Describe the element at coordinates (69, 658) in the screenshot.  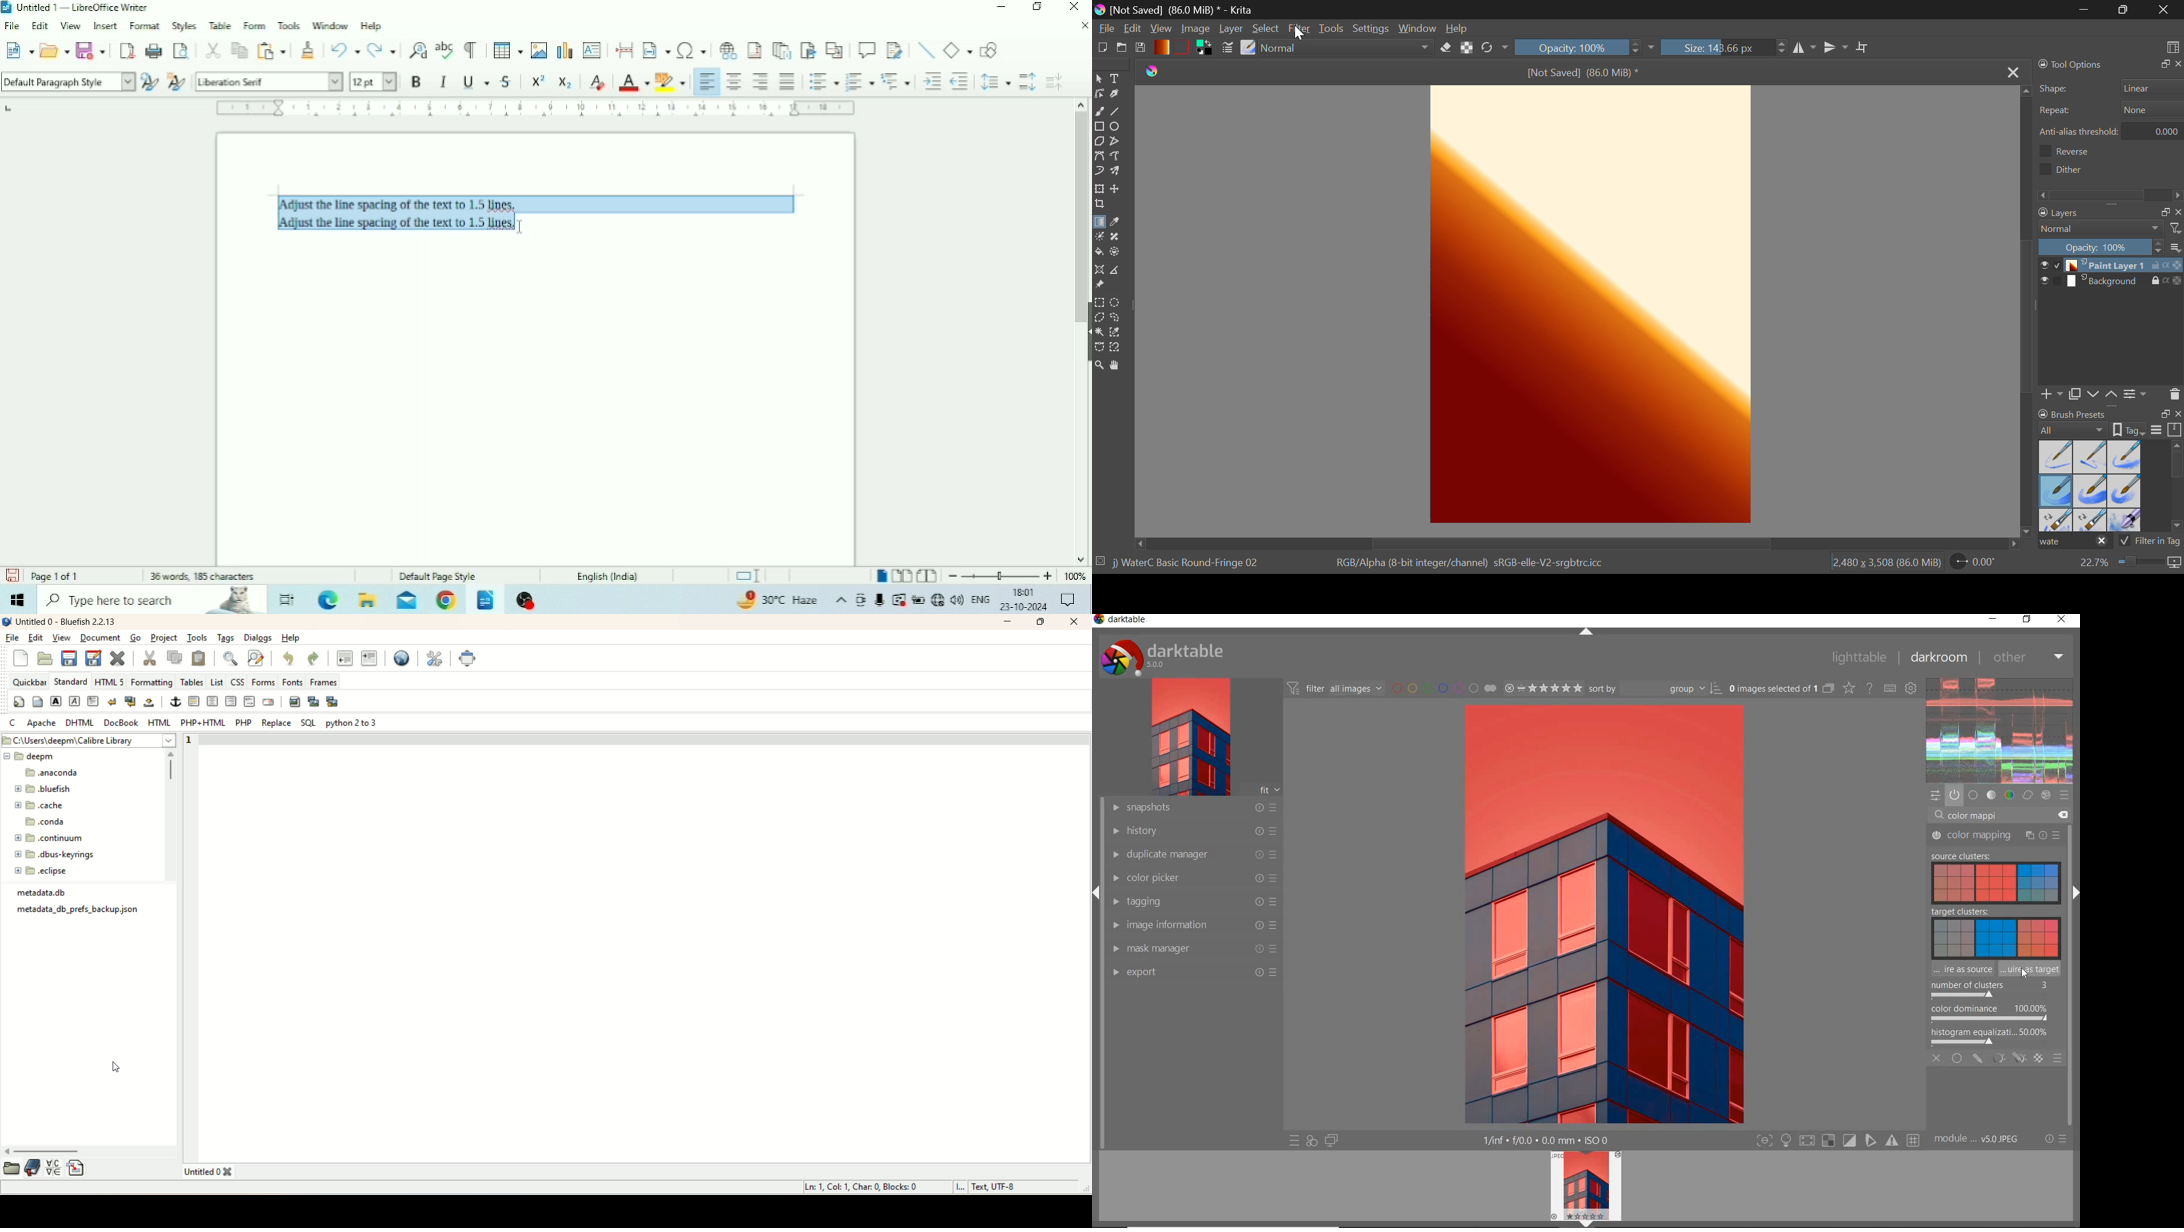
I see `save current file` at that location.